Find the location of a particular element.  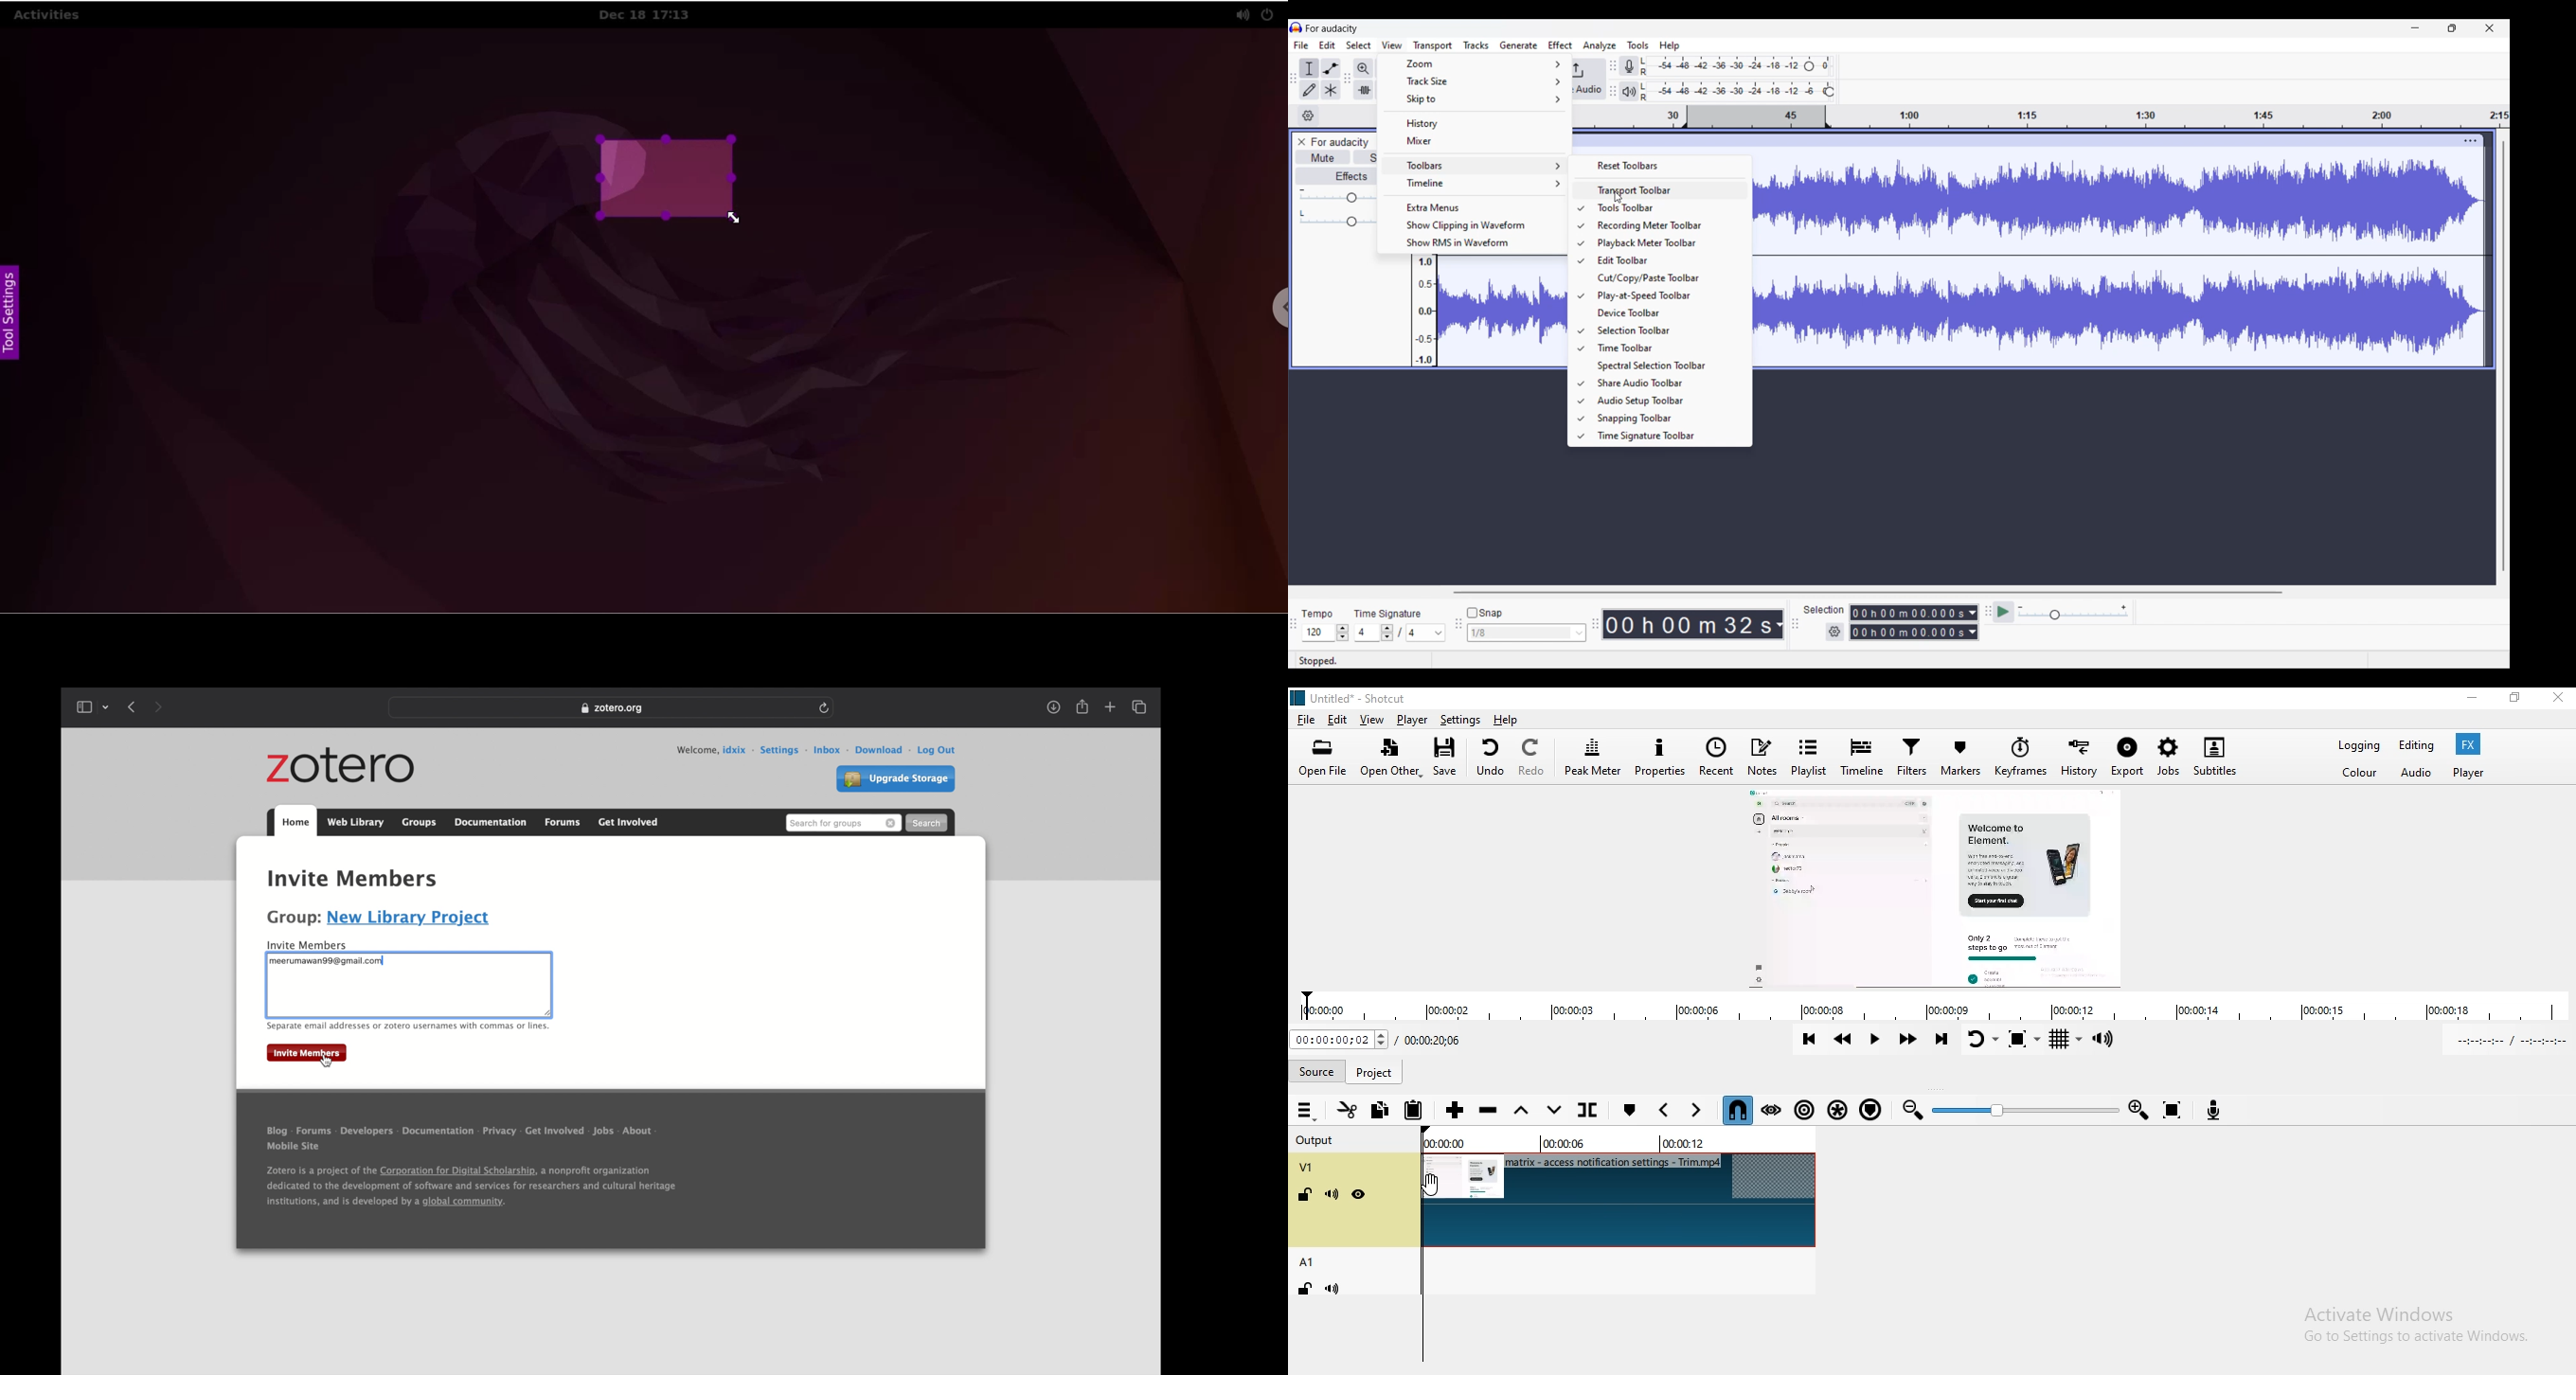

 is located at coordinates (1589, 1110).